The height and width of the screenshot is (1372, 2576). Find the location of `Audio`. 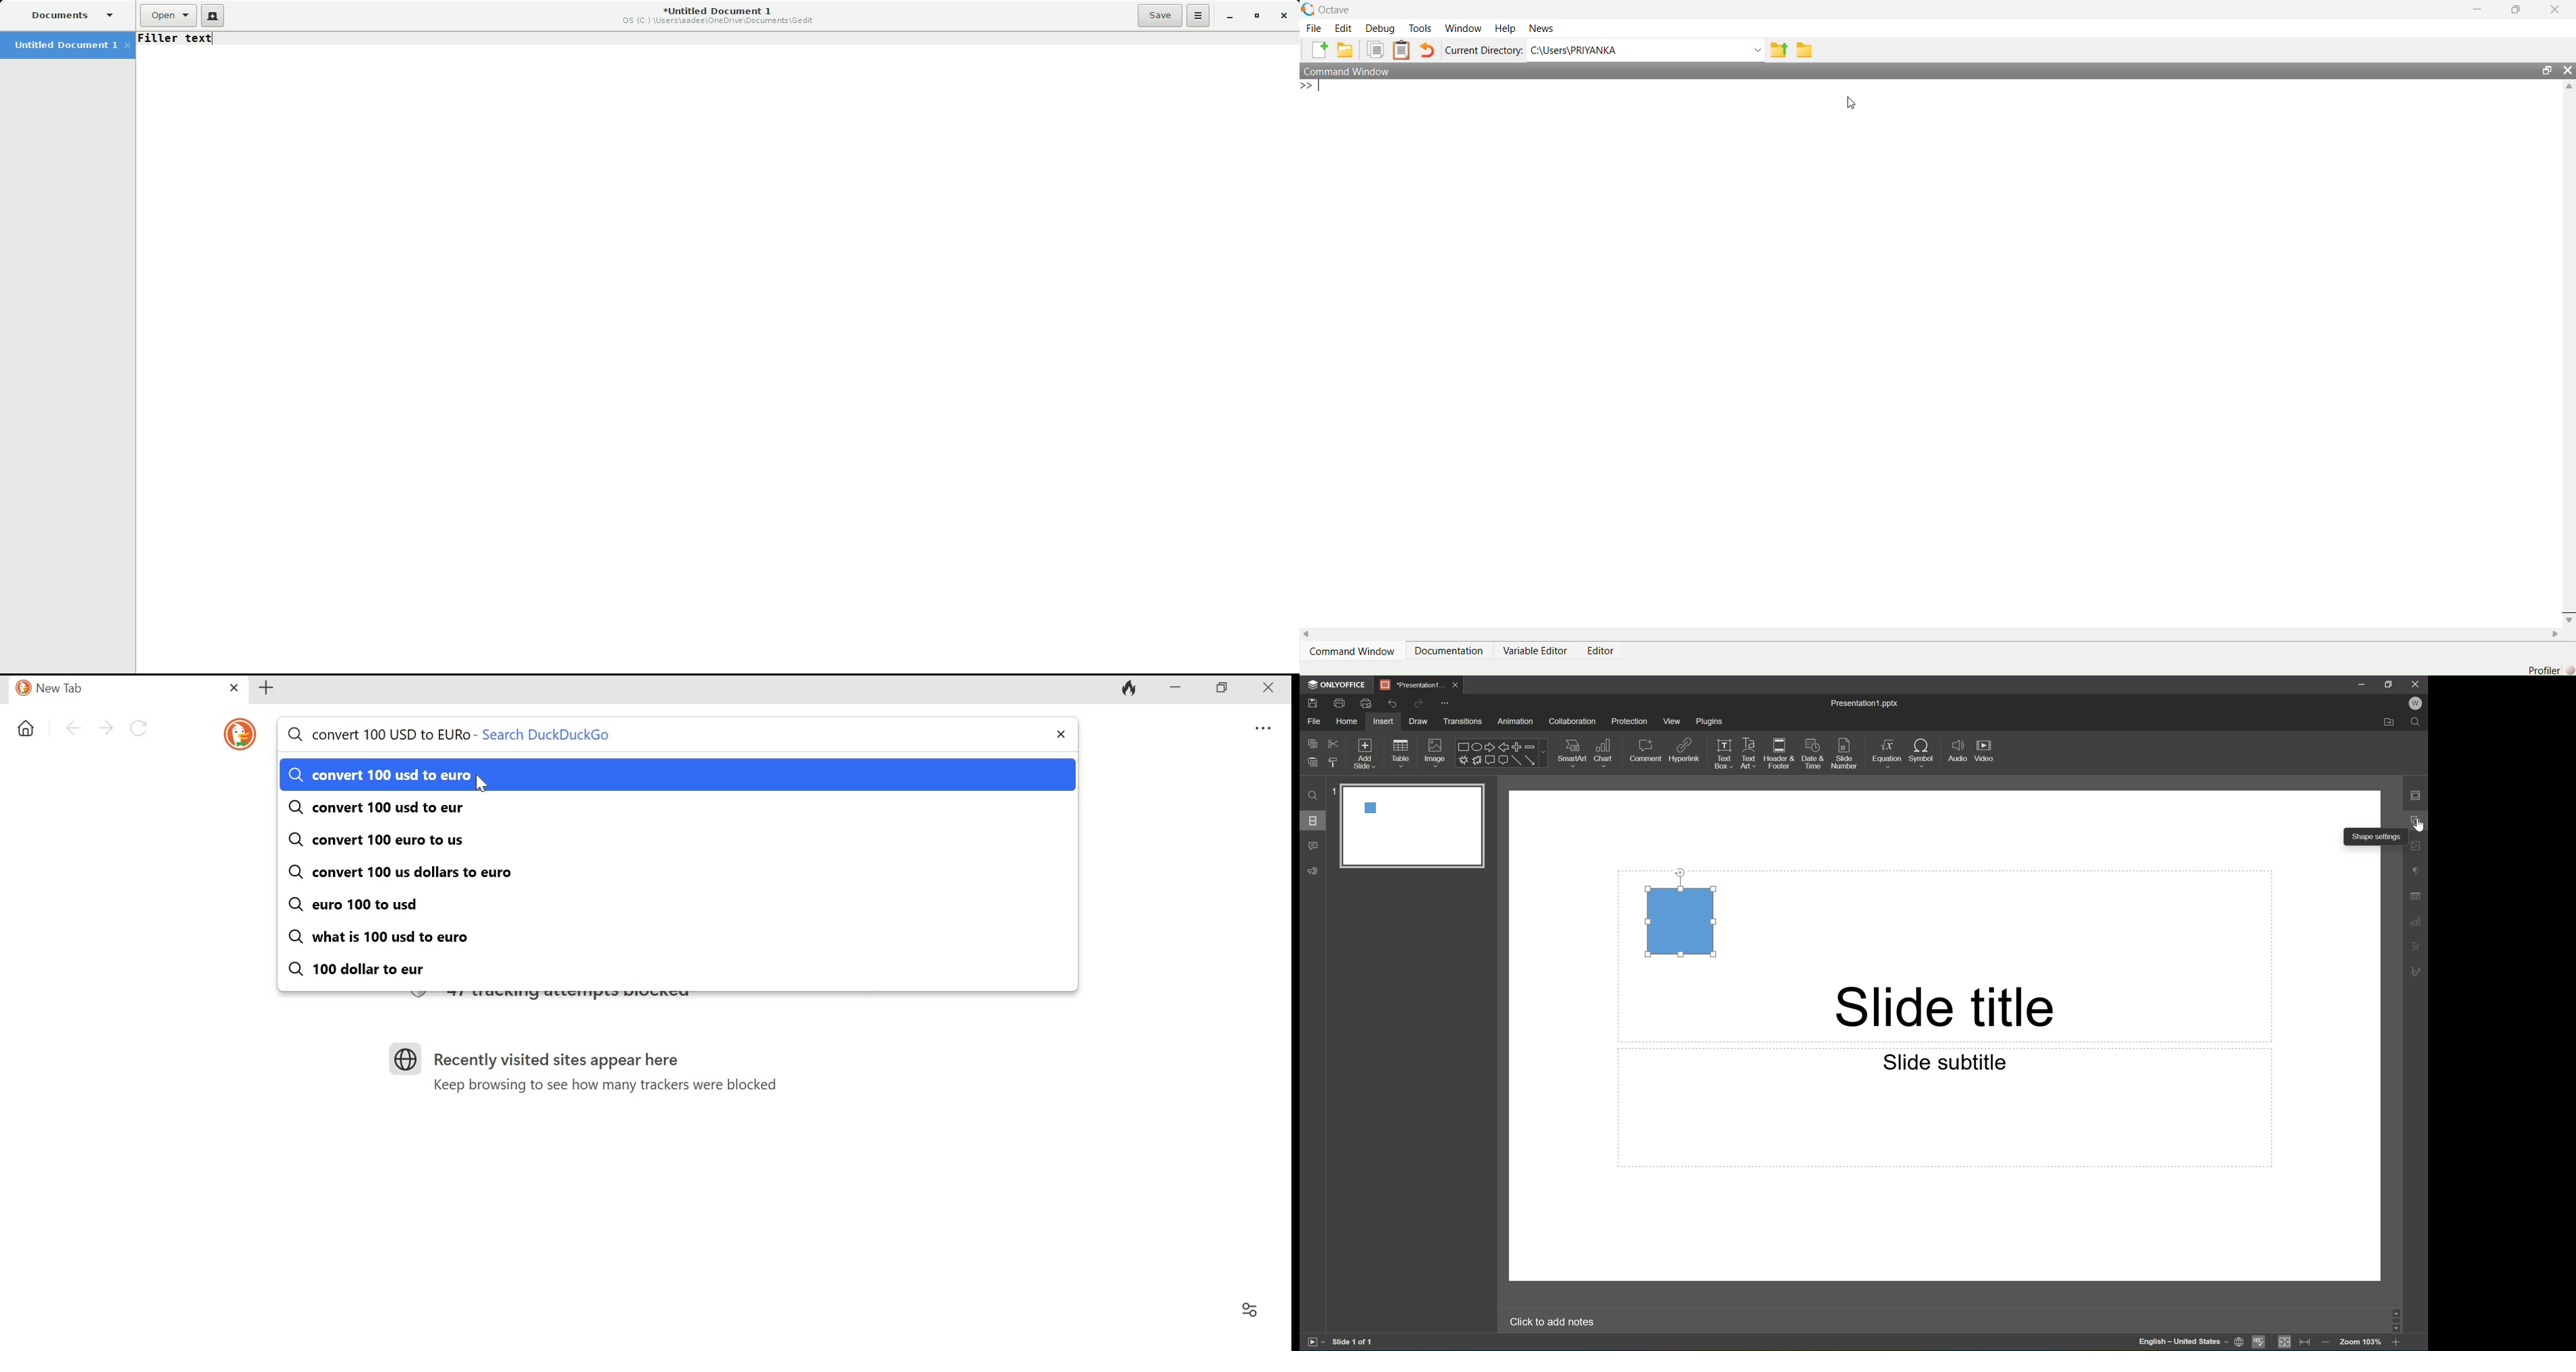

Audio is located at coordinates (1958, 750).